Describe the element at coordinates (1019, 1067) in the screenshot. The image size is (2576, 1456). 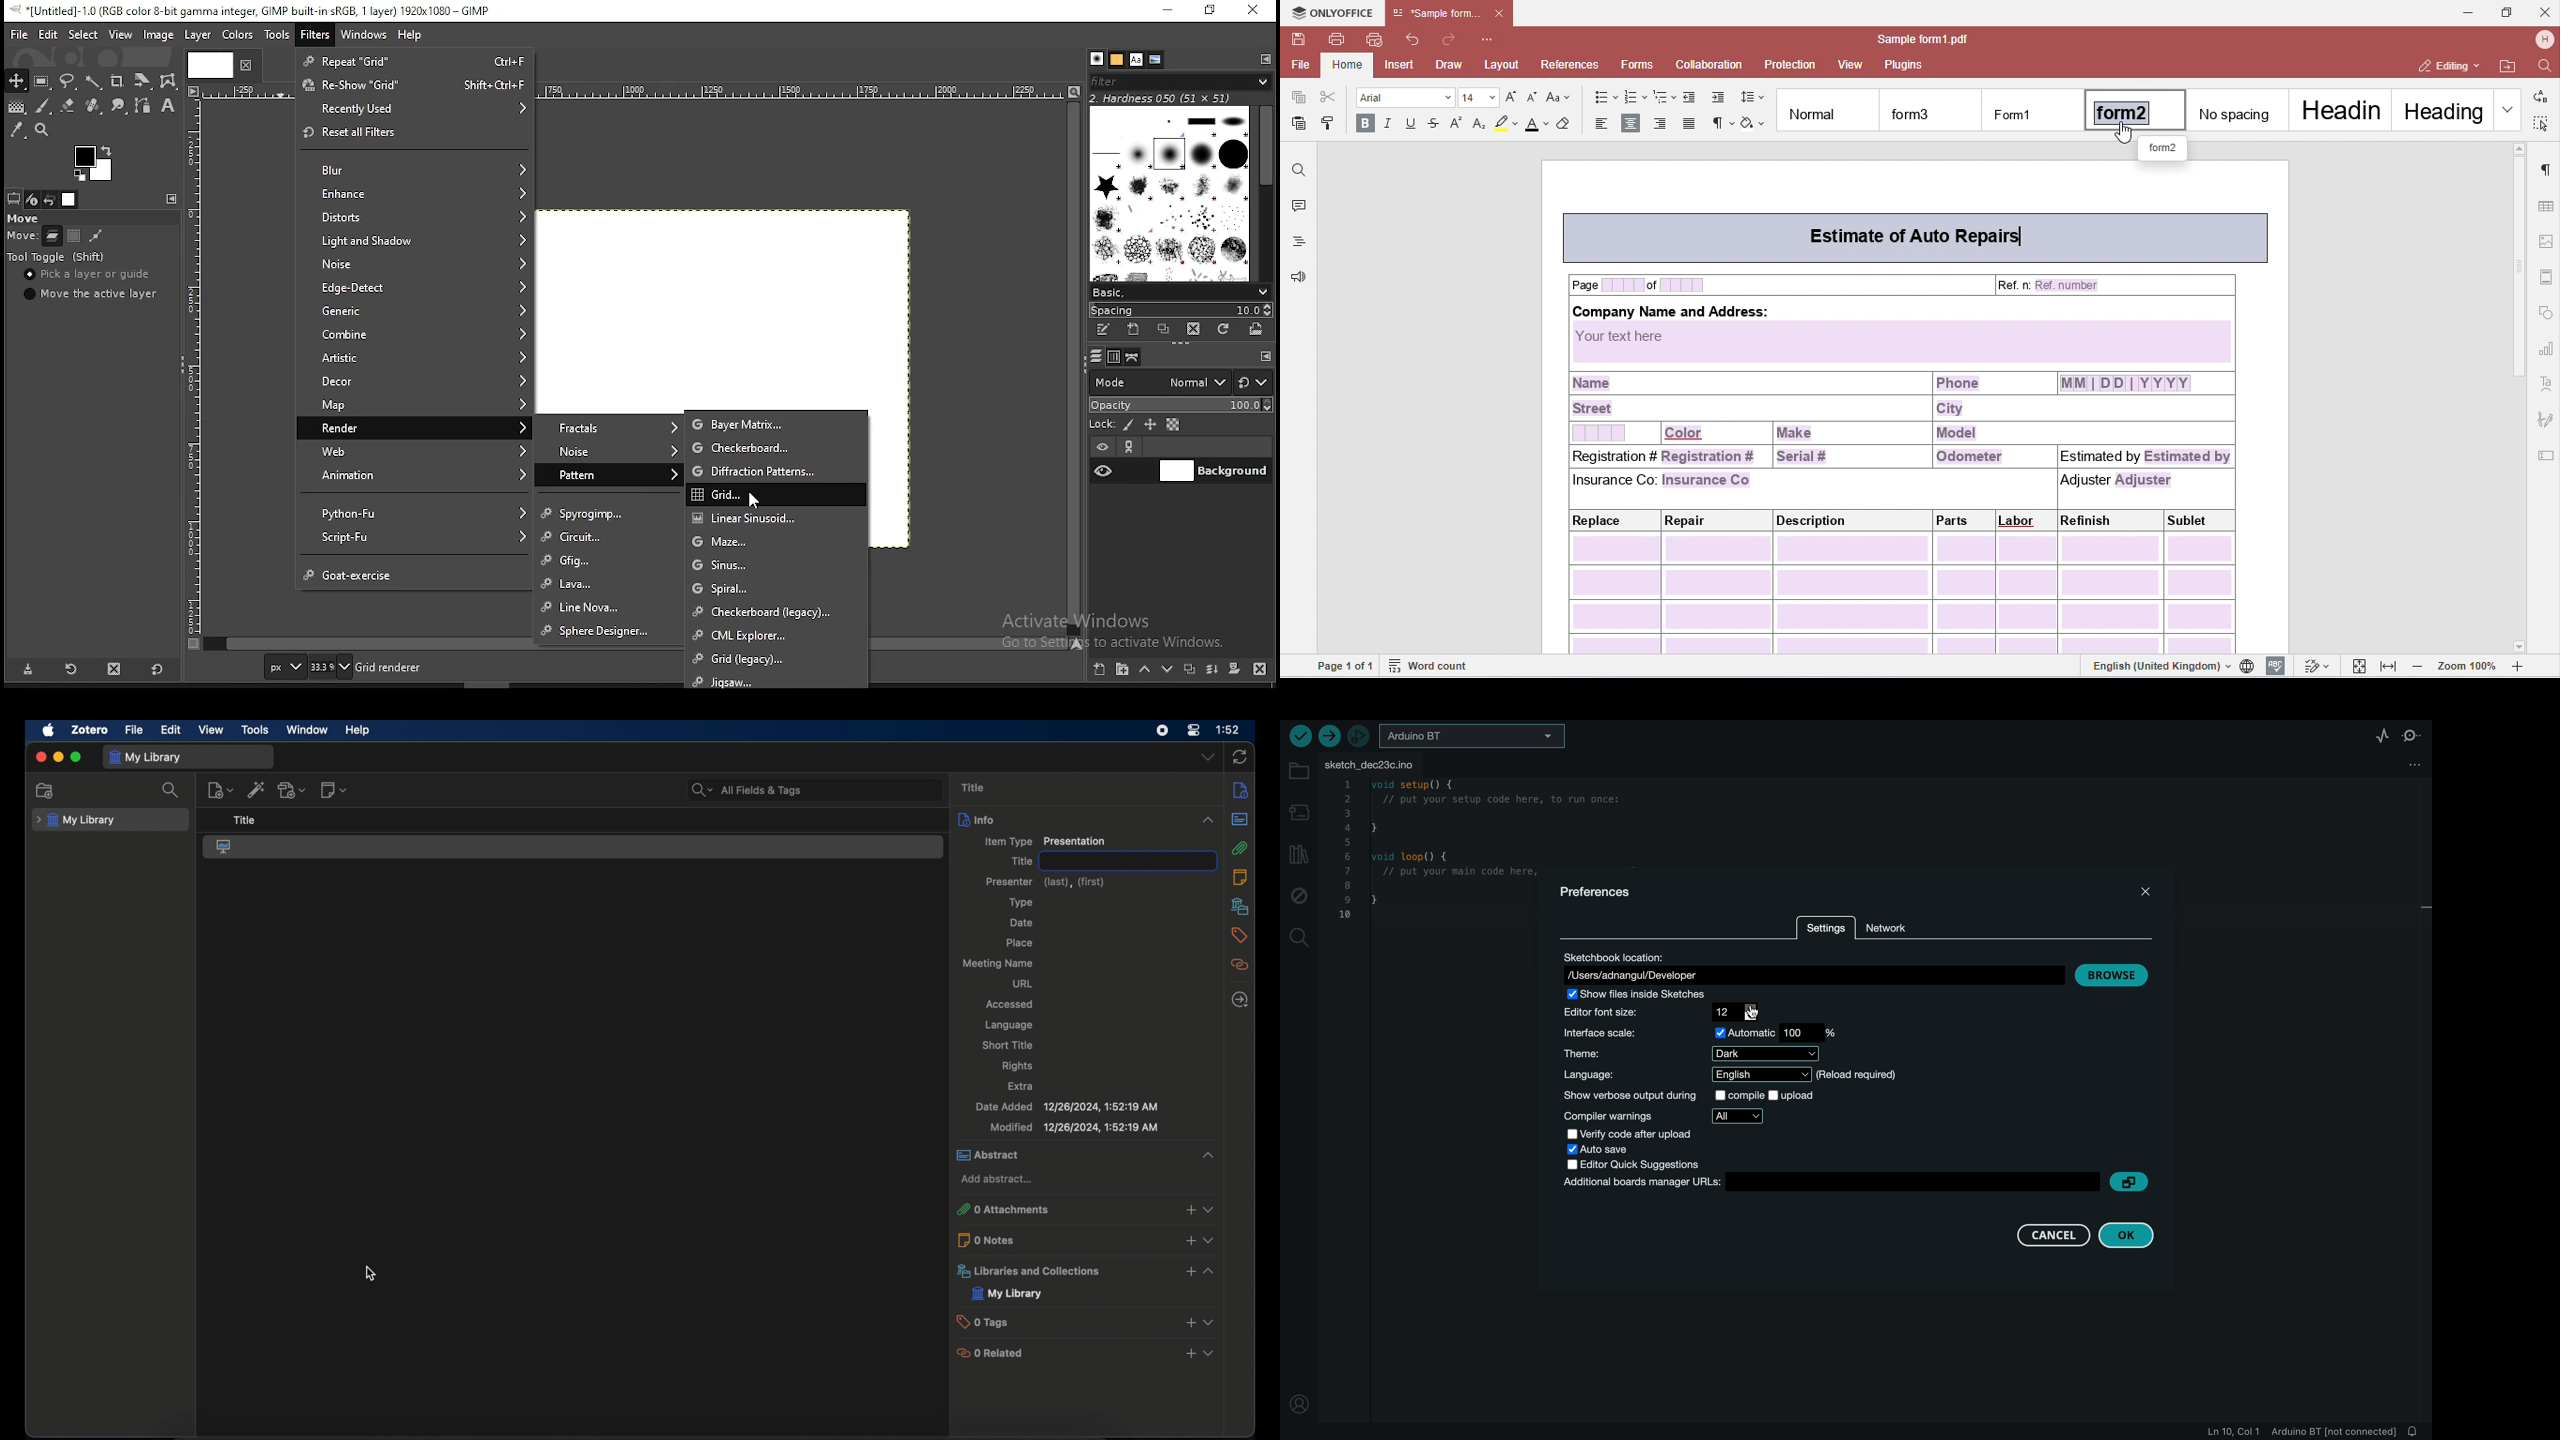
I see `rights` at that location.